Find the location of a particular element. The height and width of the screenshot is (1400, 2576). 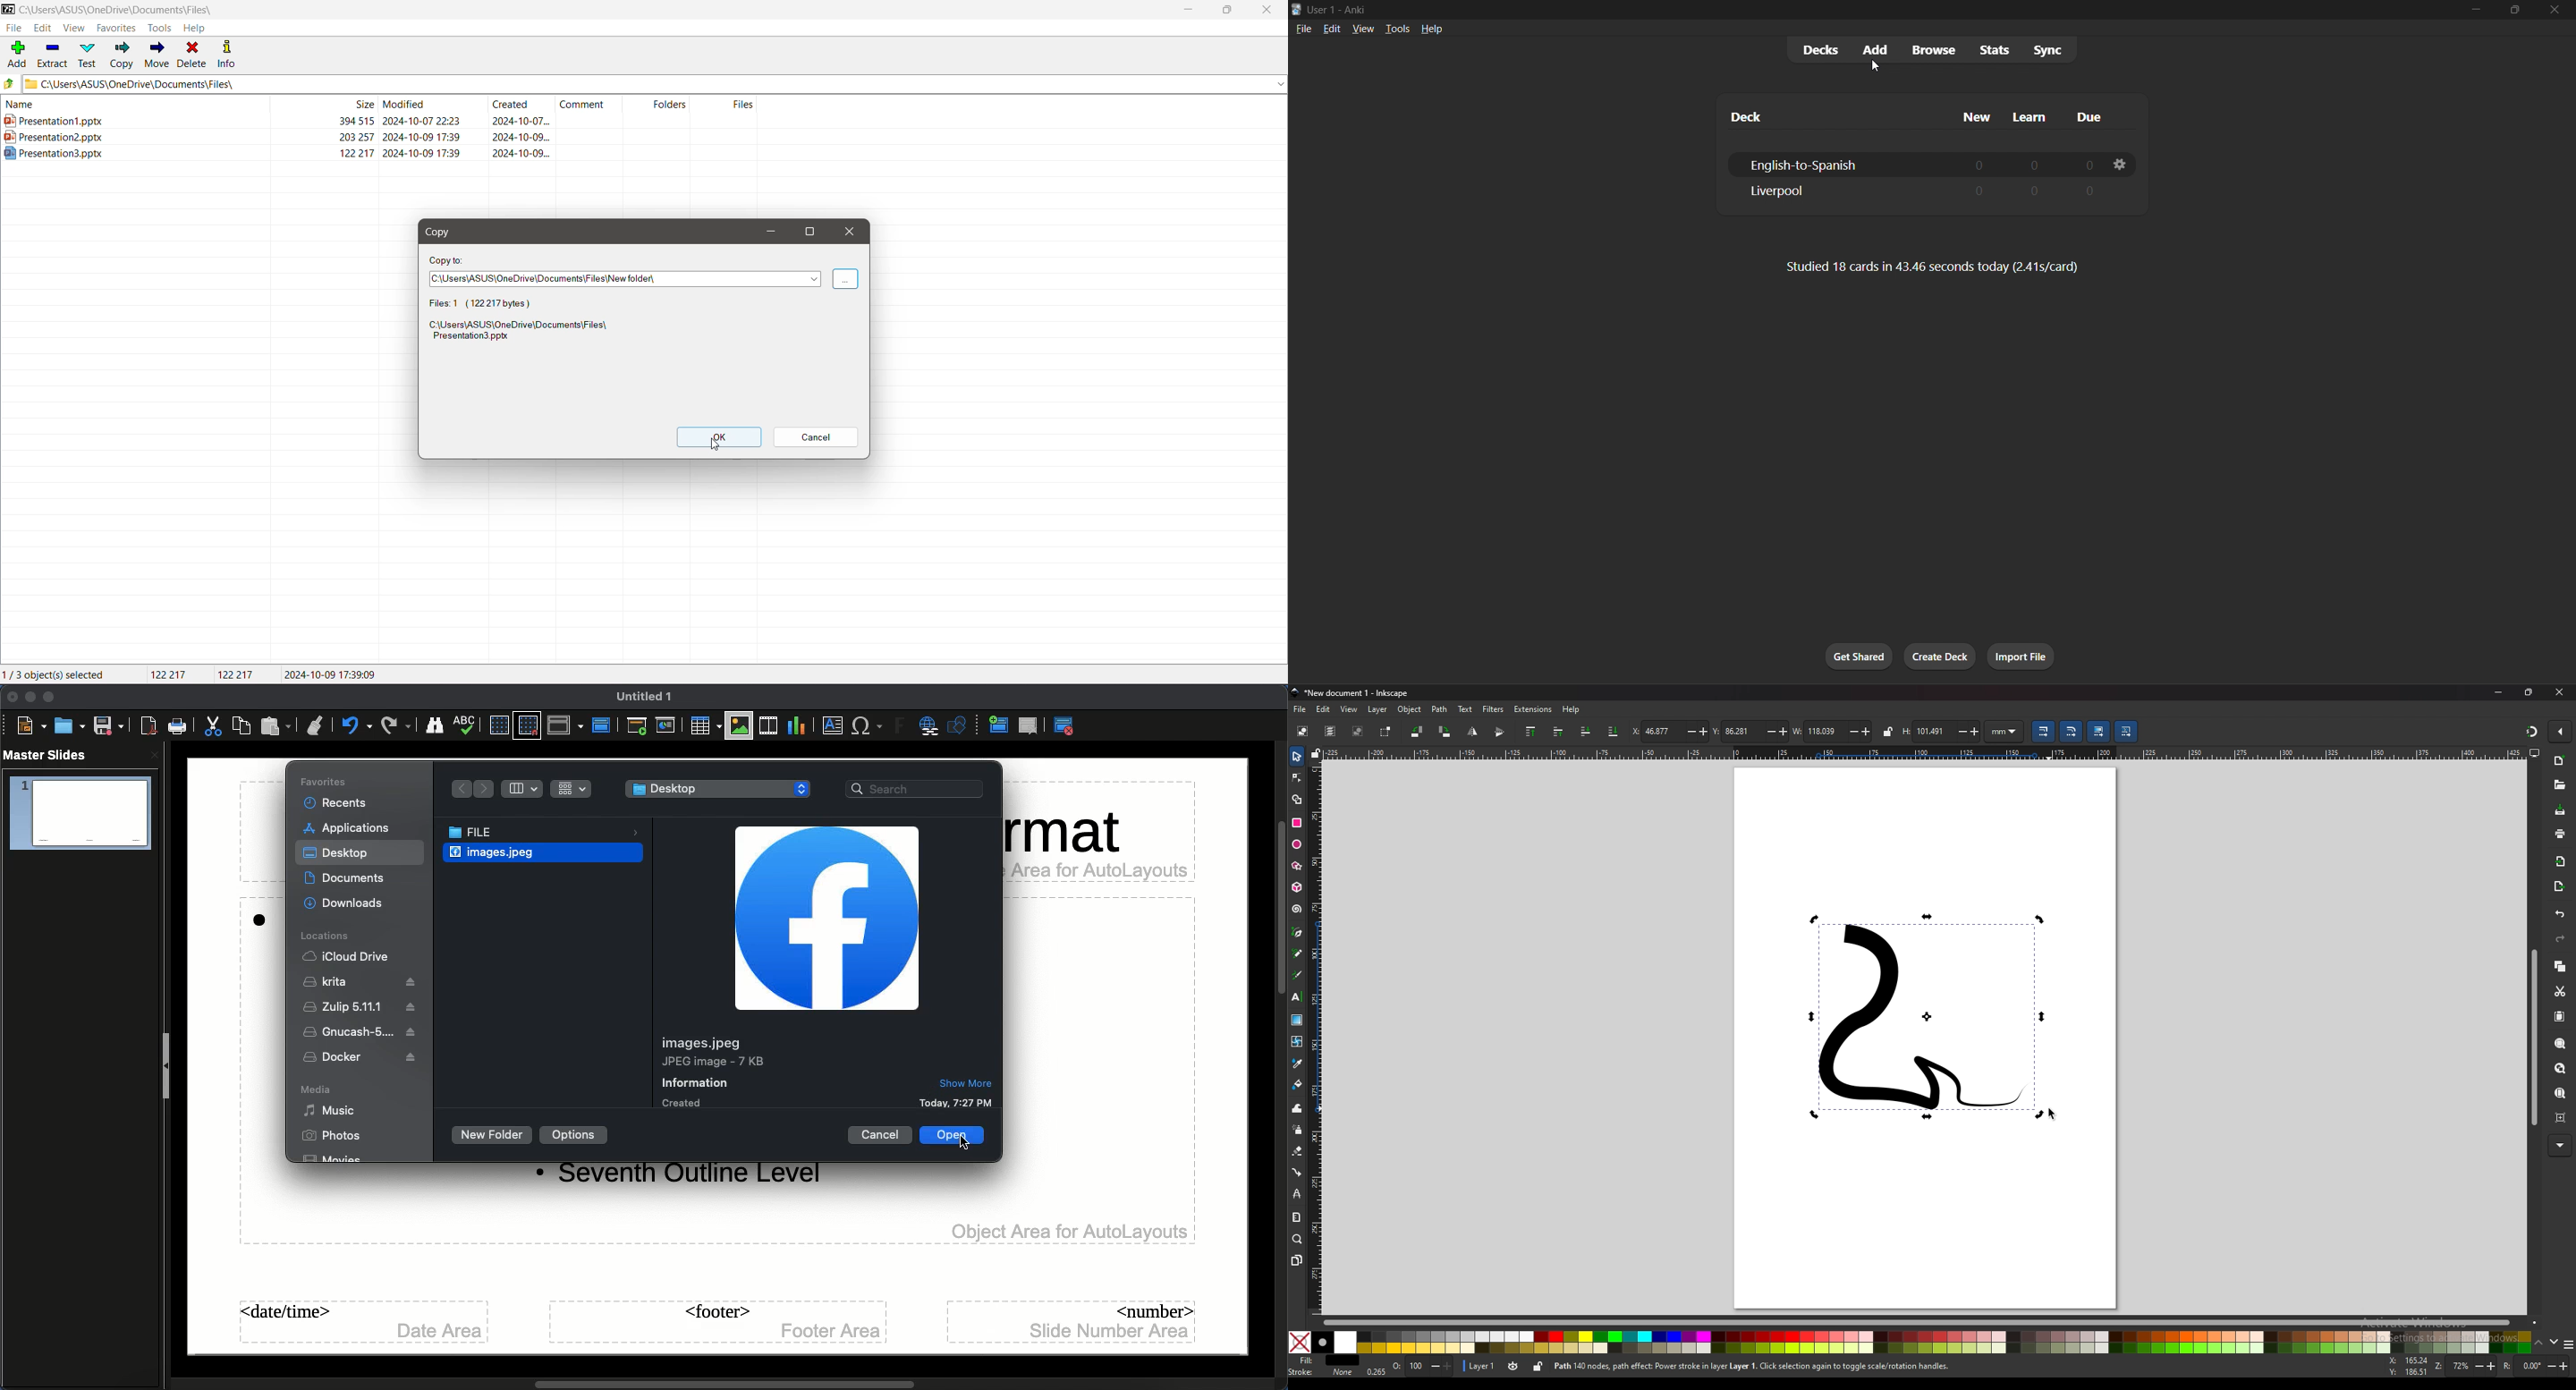

select all in all layers is located at coordinates (1330, 731).